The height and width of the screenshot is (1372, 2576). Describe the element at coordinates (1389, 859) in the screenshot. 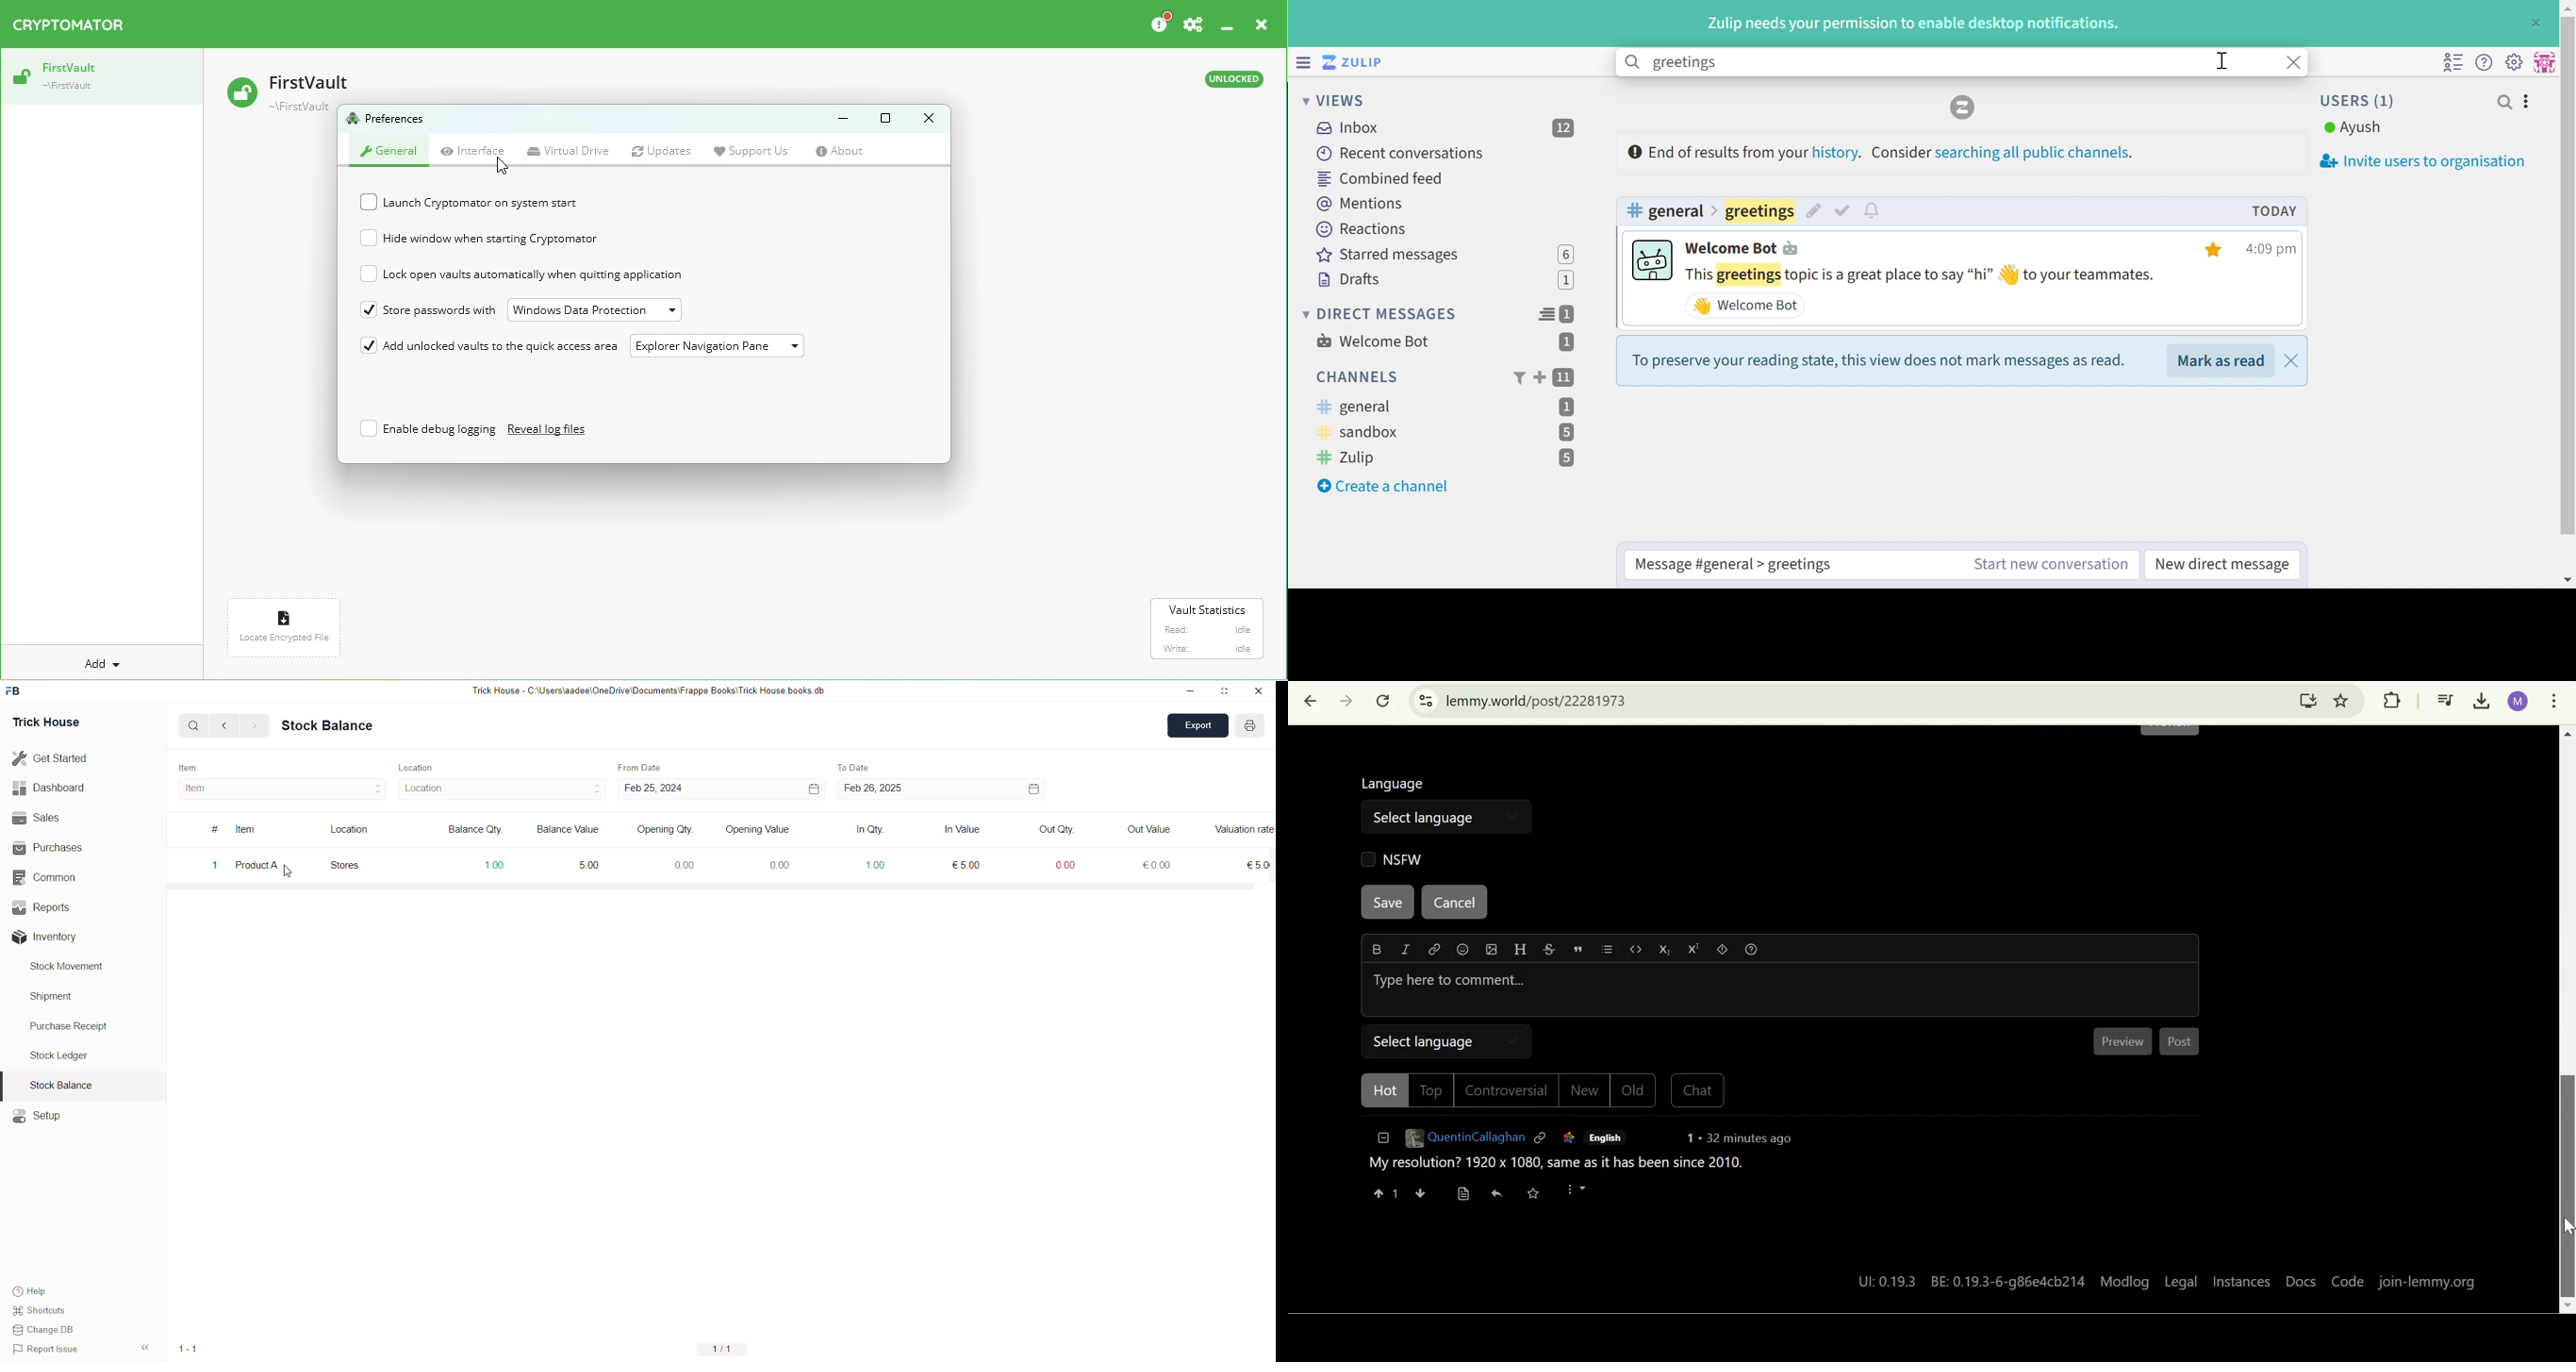

I see `NSFW` at that location.